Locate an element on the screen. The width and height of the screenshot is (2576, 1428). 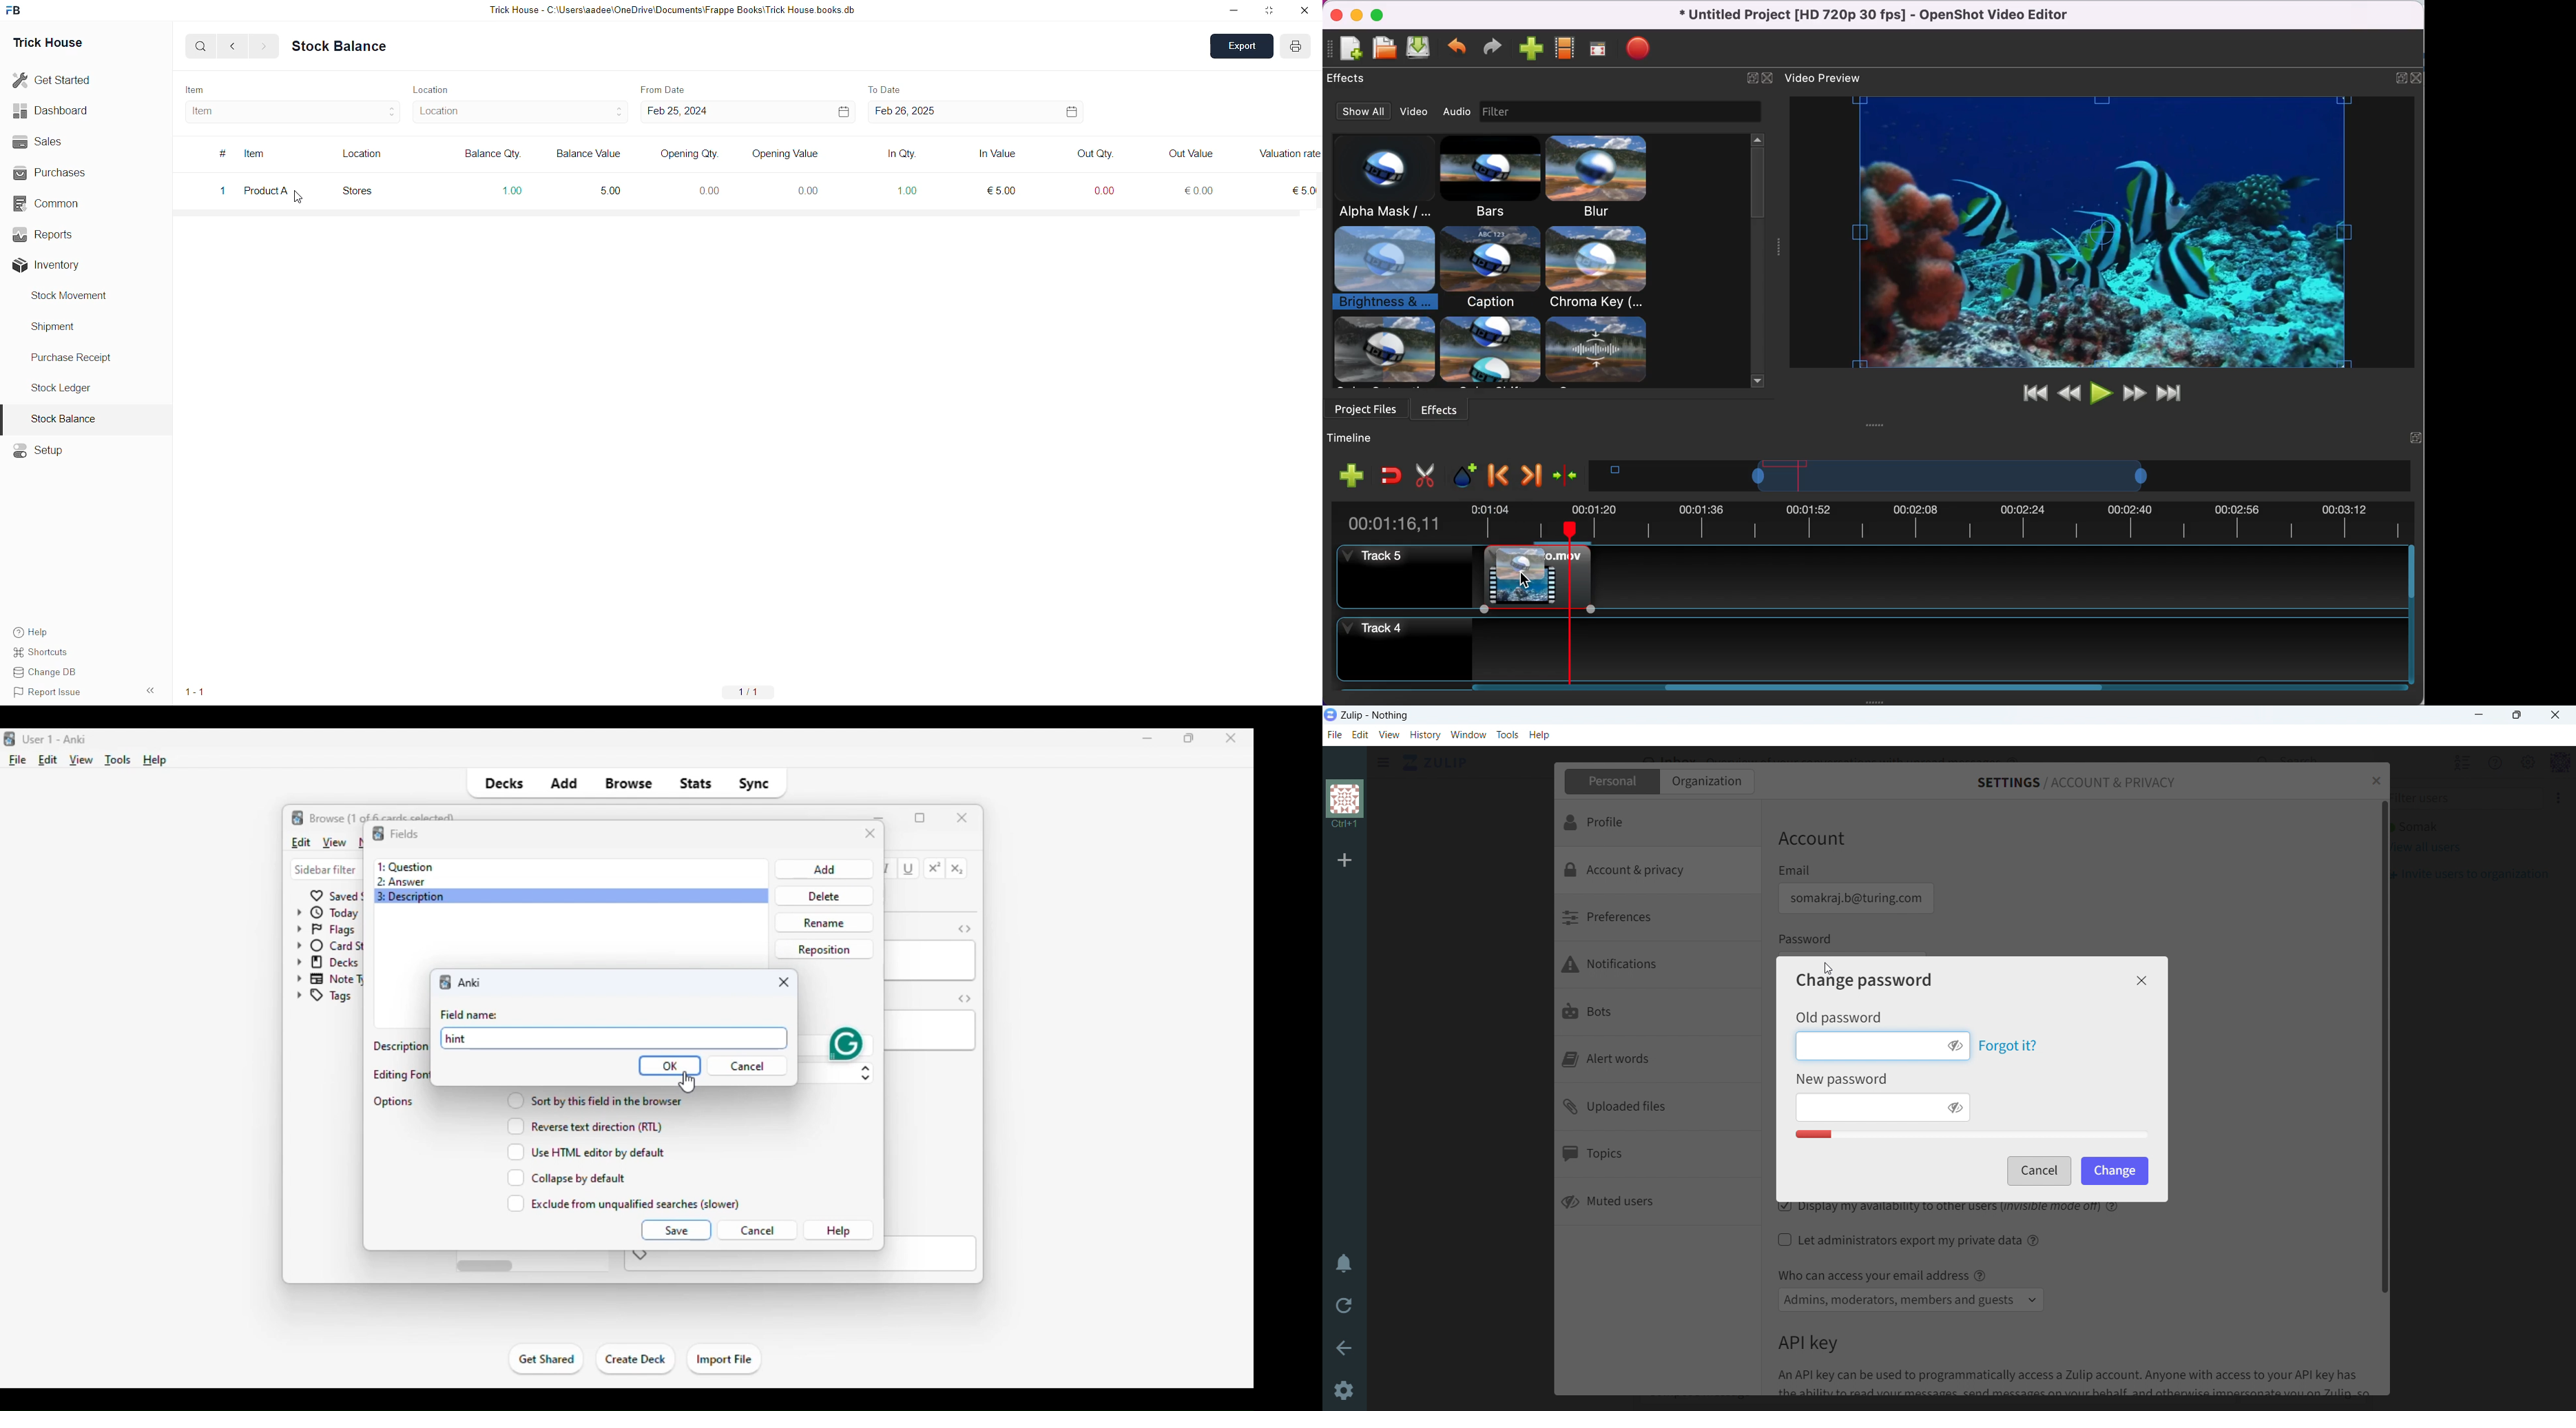
window is located at coordinates (1469, 735).